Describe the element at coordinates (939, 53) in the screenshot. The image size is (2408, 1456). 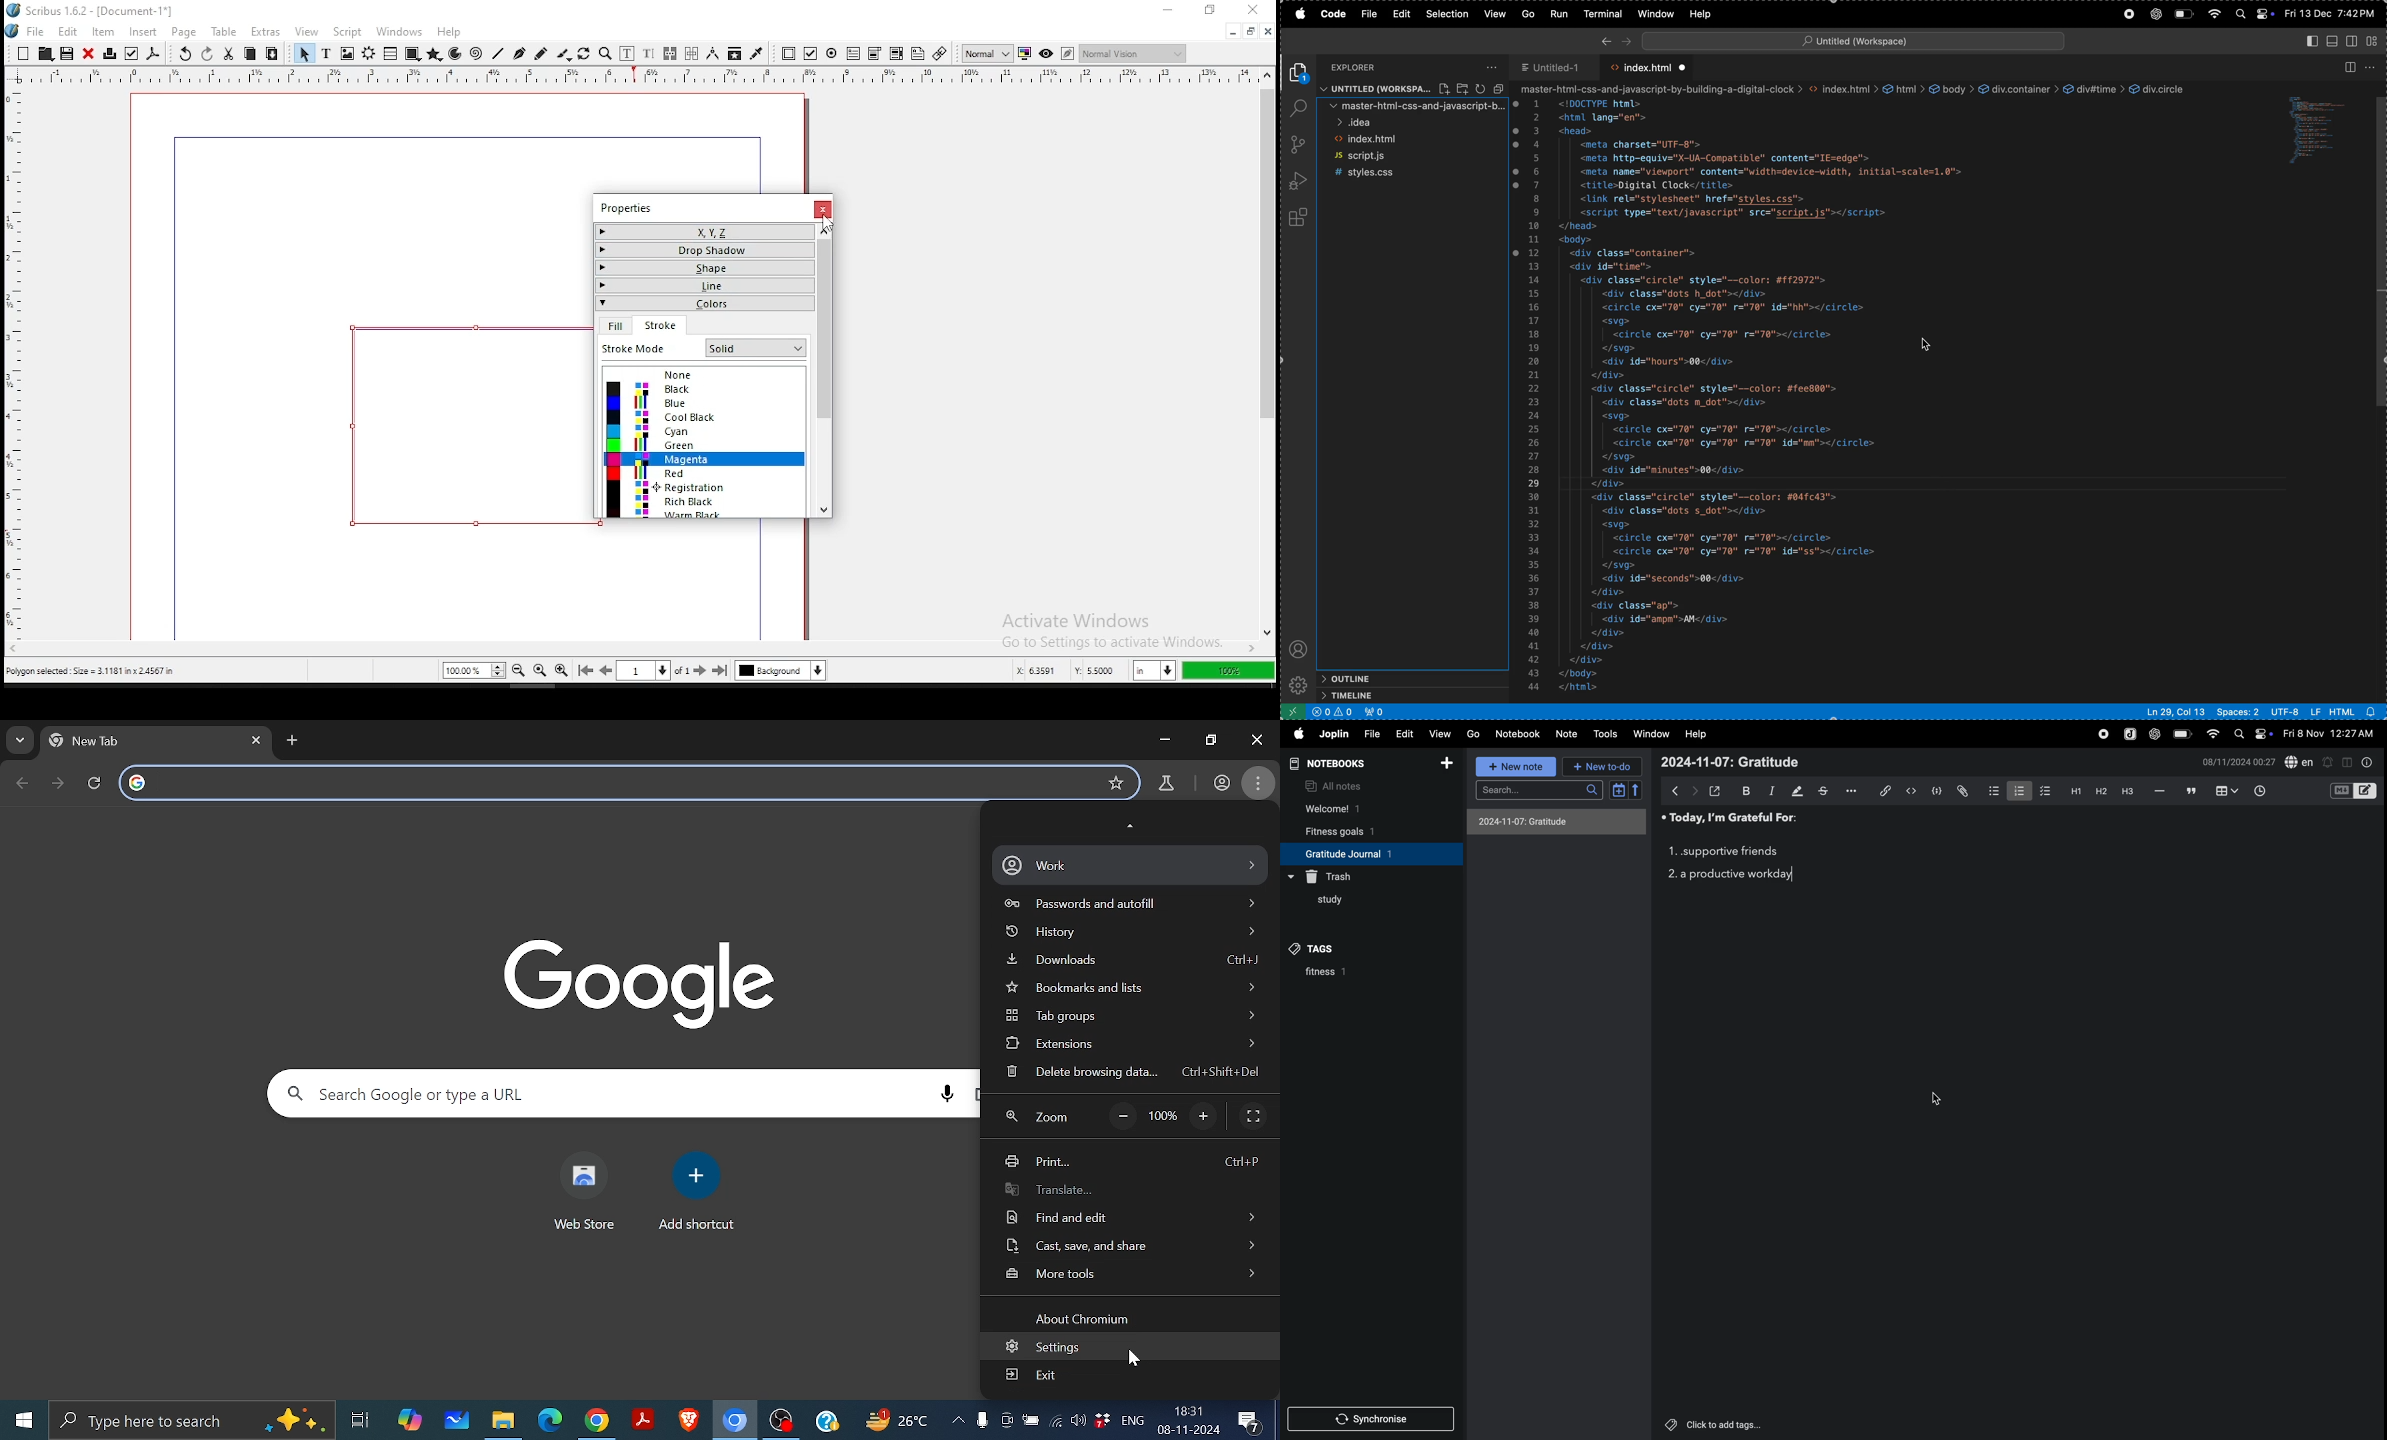
I see `link annotation` at that location.